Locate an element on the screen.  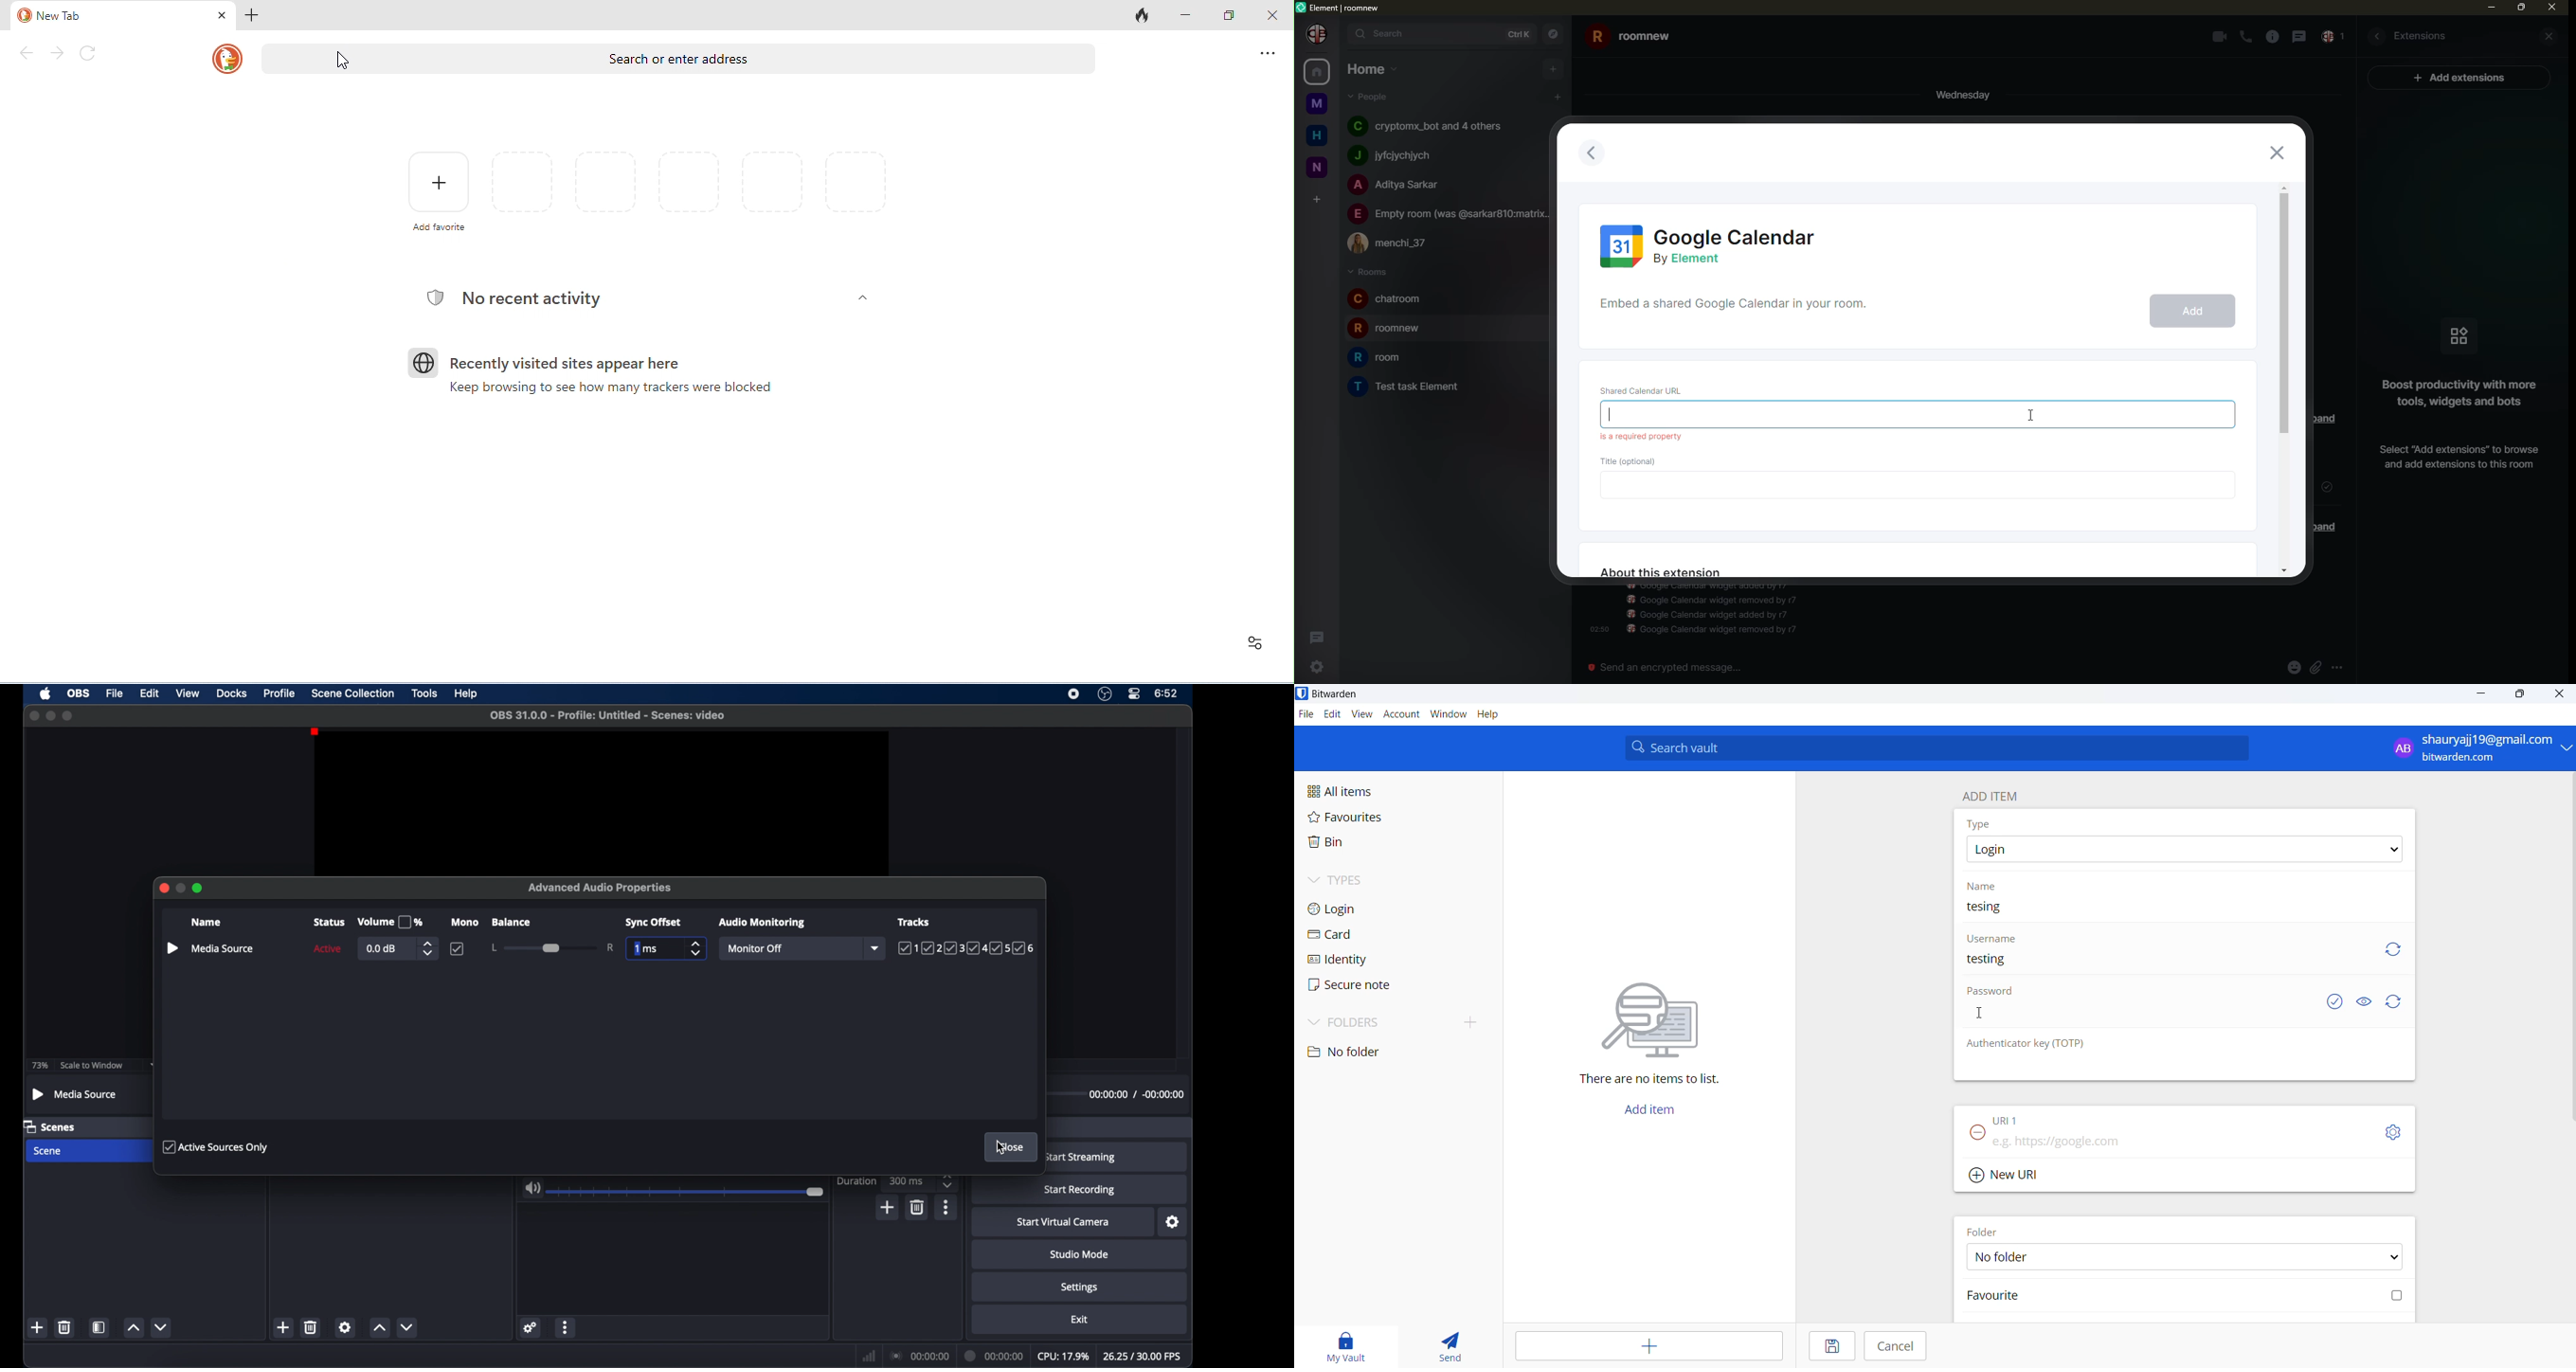
close is located at coordinates (2553, 9).